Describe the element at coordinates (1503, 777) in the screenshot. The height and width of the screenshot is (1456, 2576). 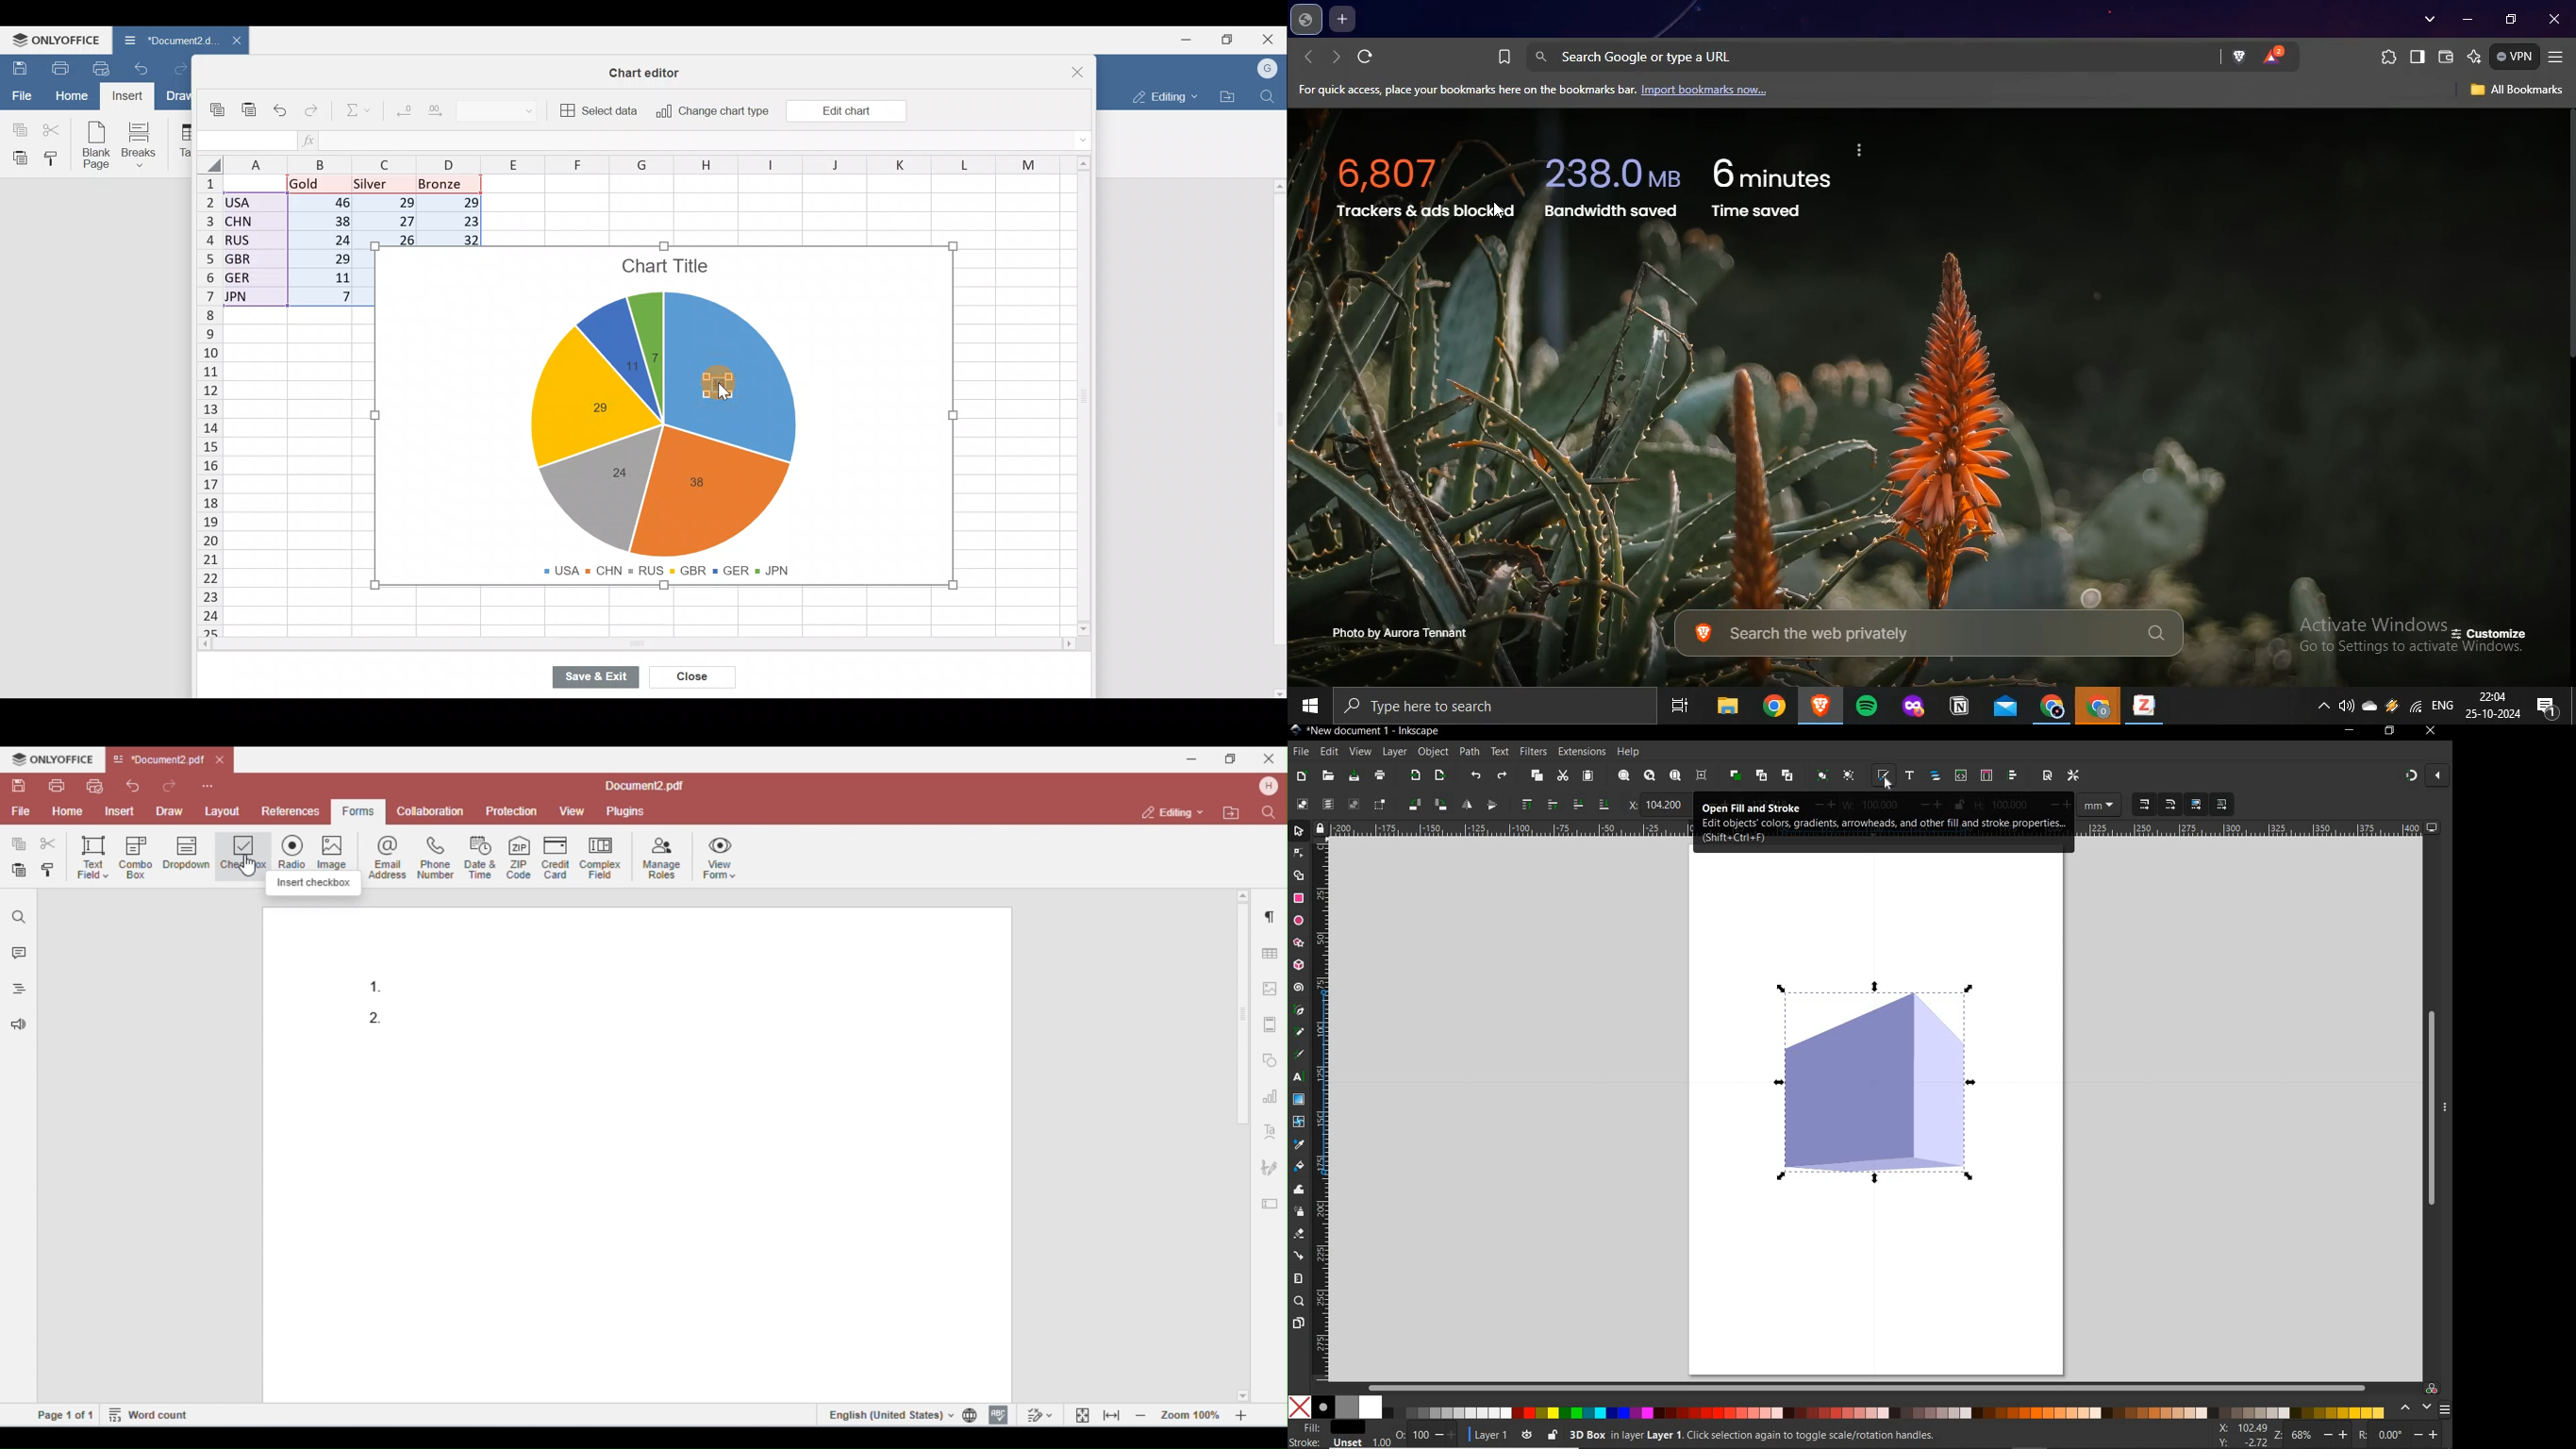
I see `REDO` at that location.